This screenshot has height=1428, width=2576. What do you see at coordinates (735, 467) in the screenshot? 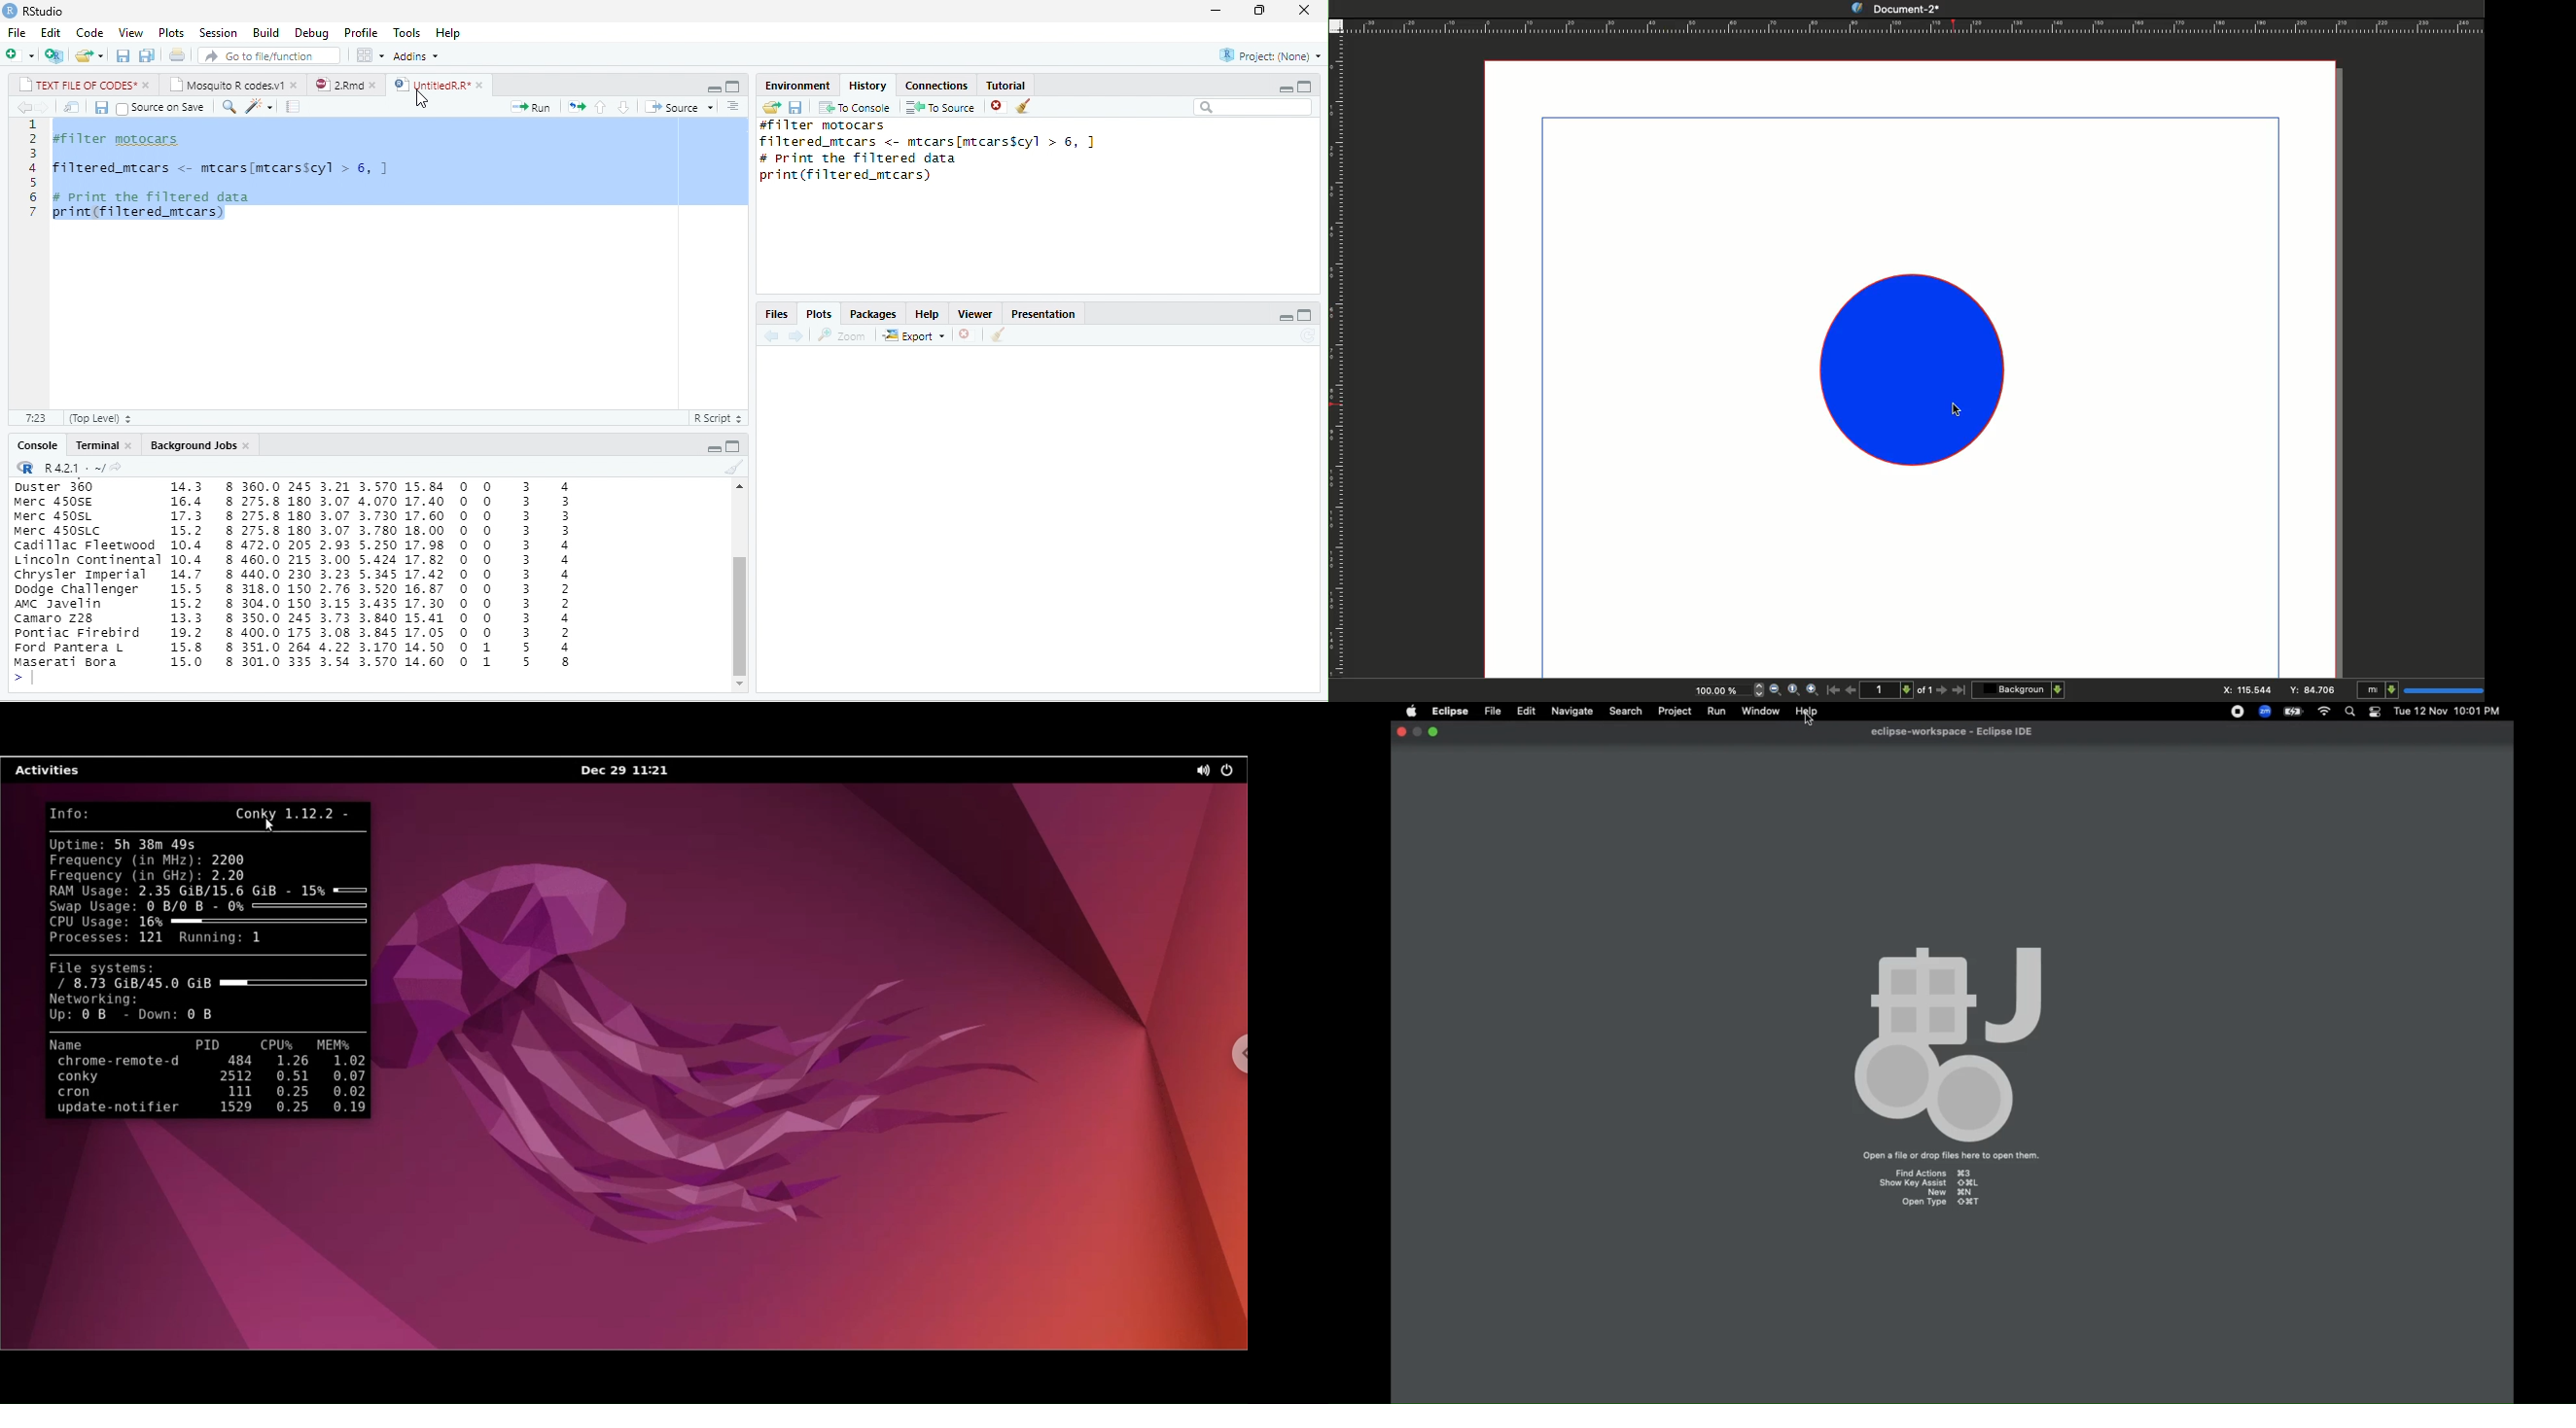
I see `clear` at bounding box center [735, 467].